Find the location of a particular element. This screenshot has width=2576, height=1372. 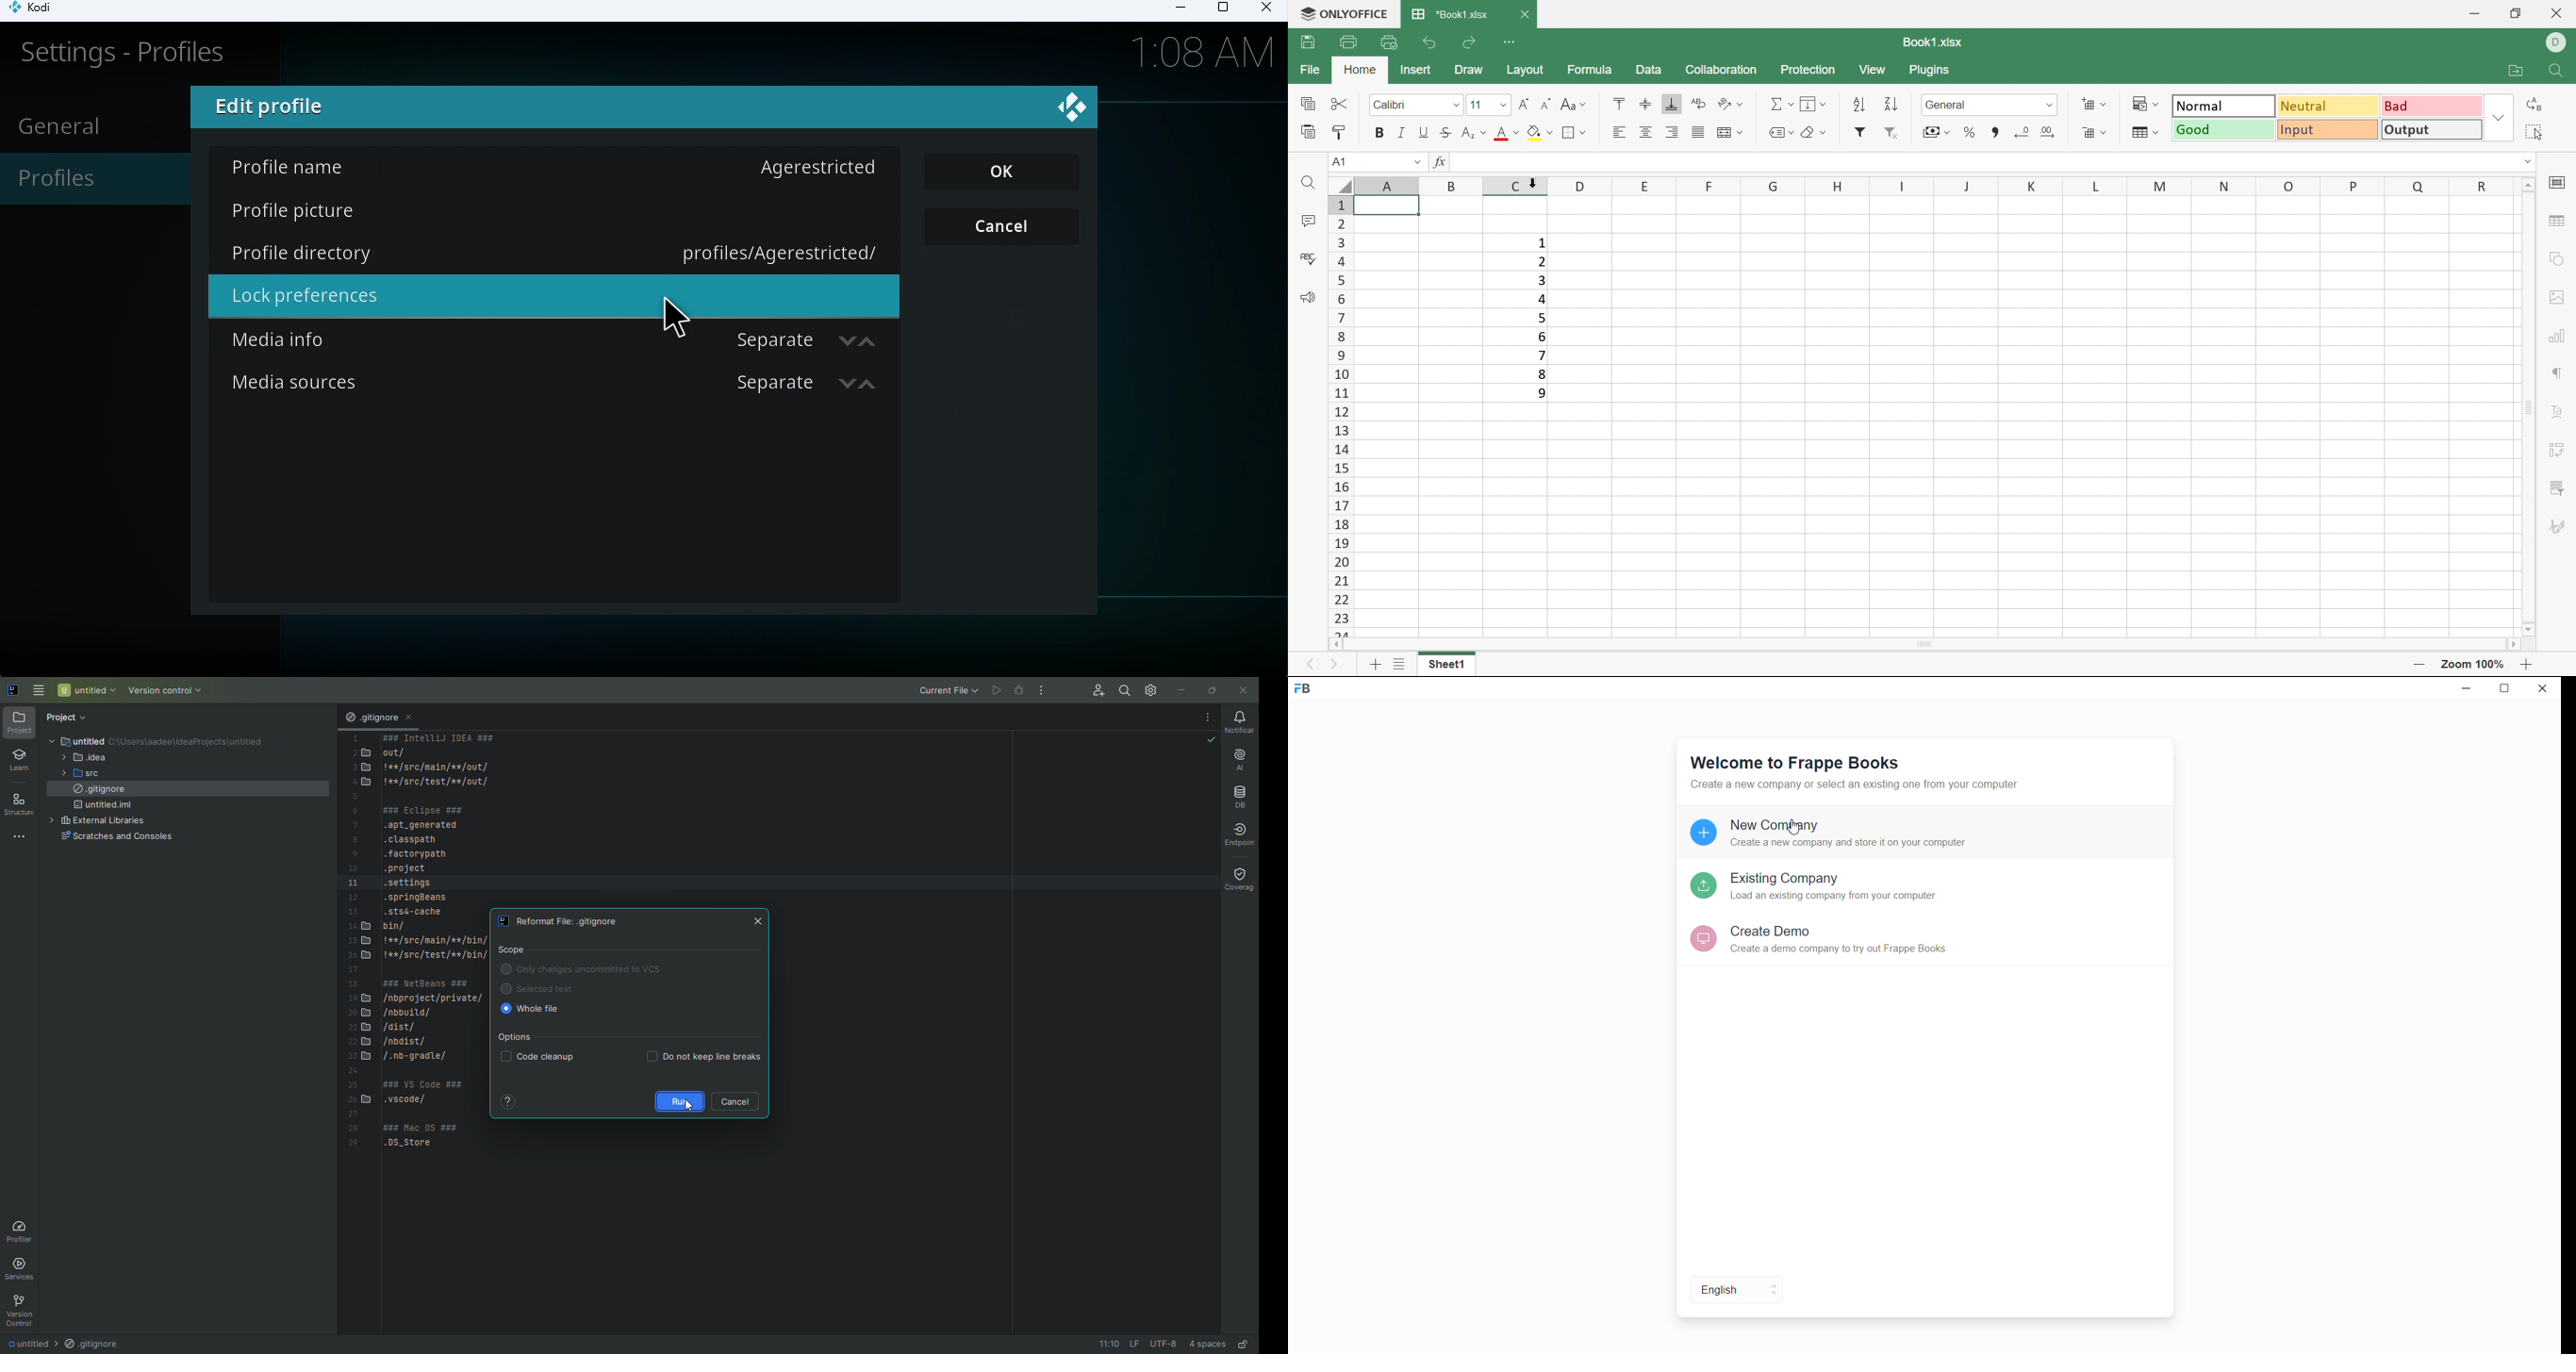

Media info is located at coordinates (558, 342).